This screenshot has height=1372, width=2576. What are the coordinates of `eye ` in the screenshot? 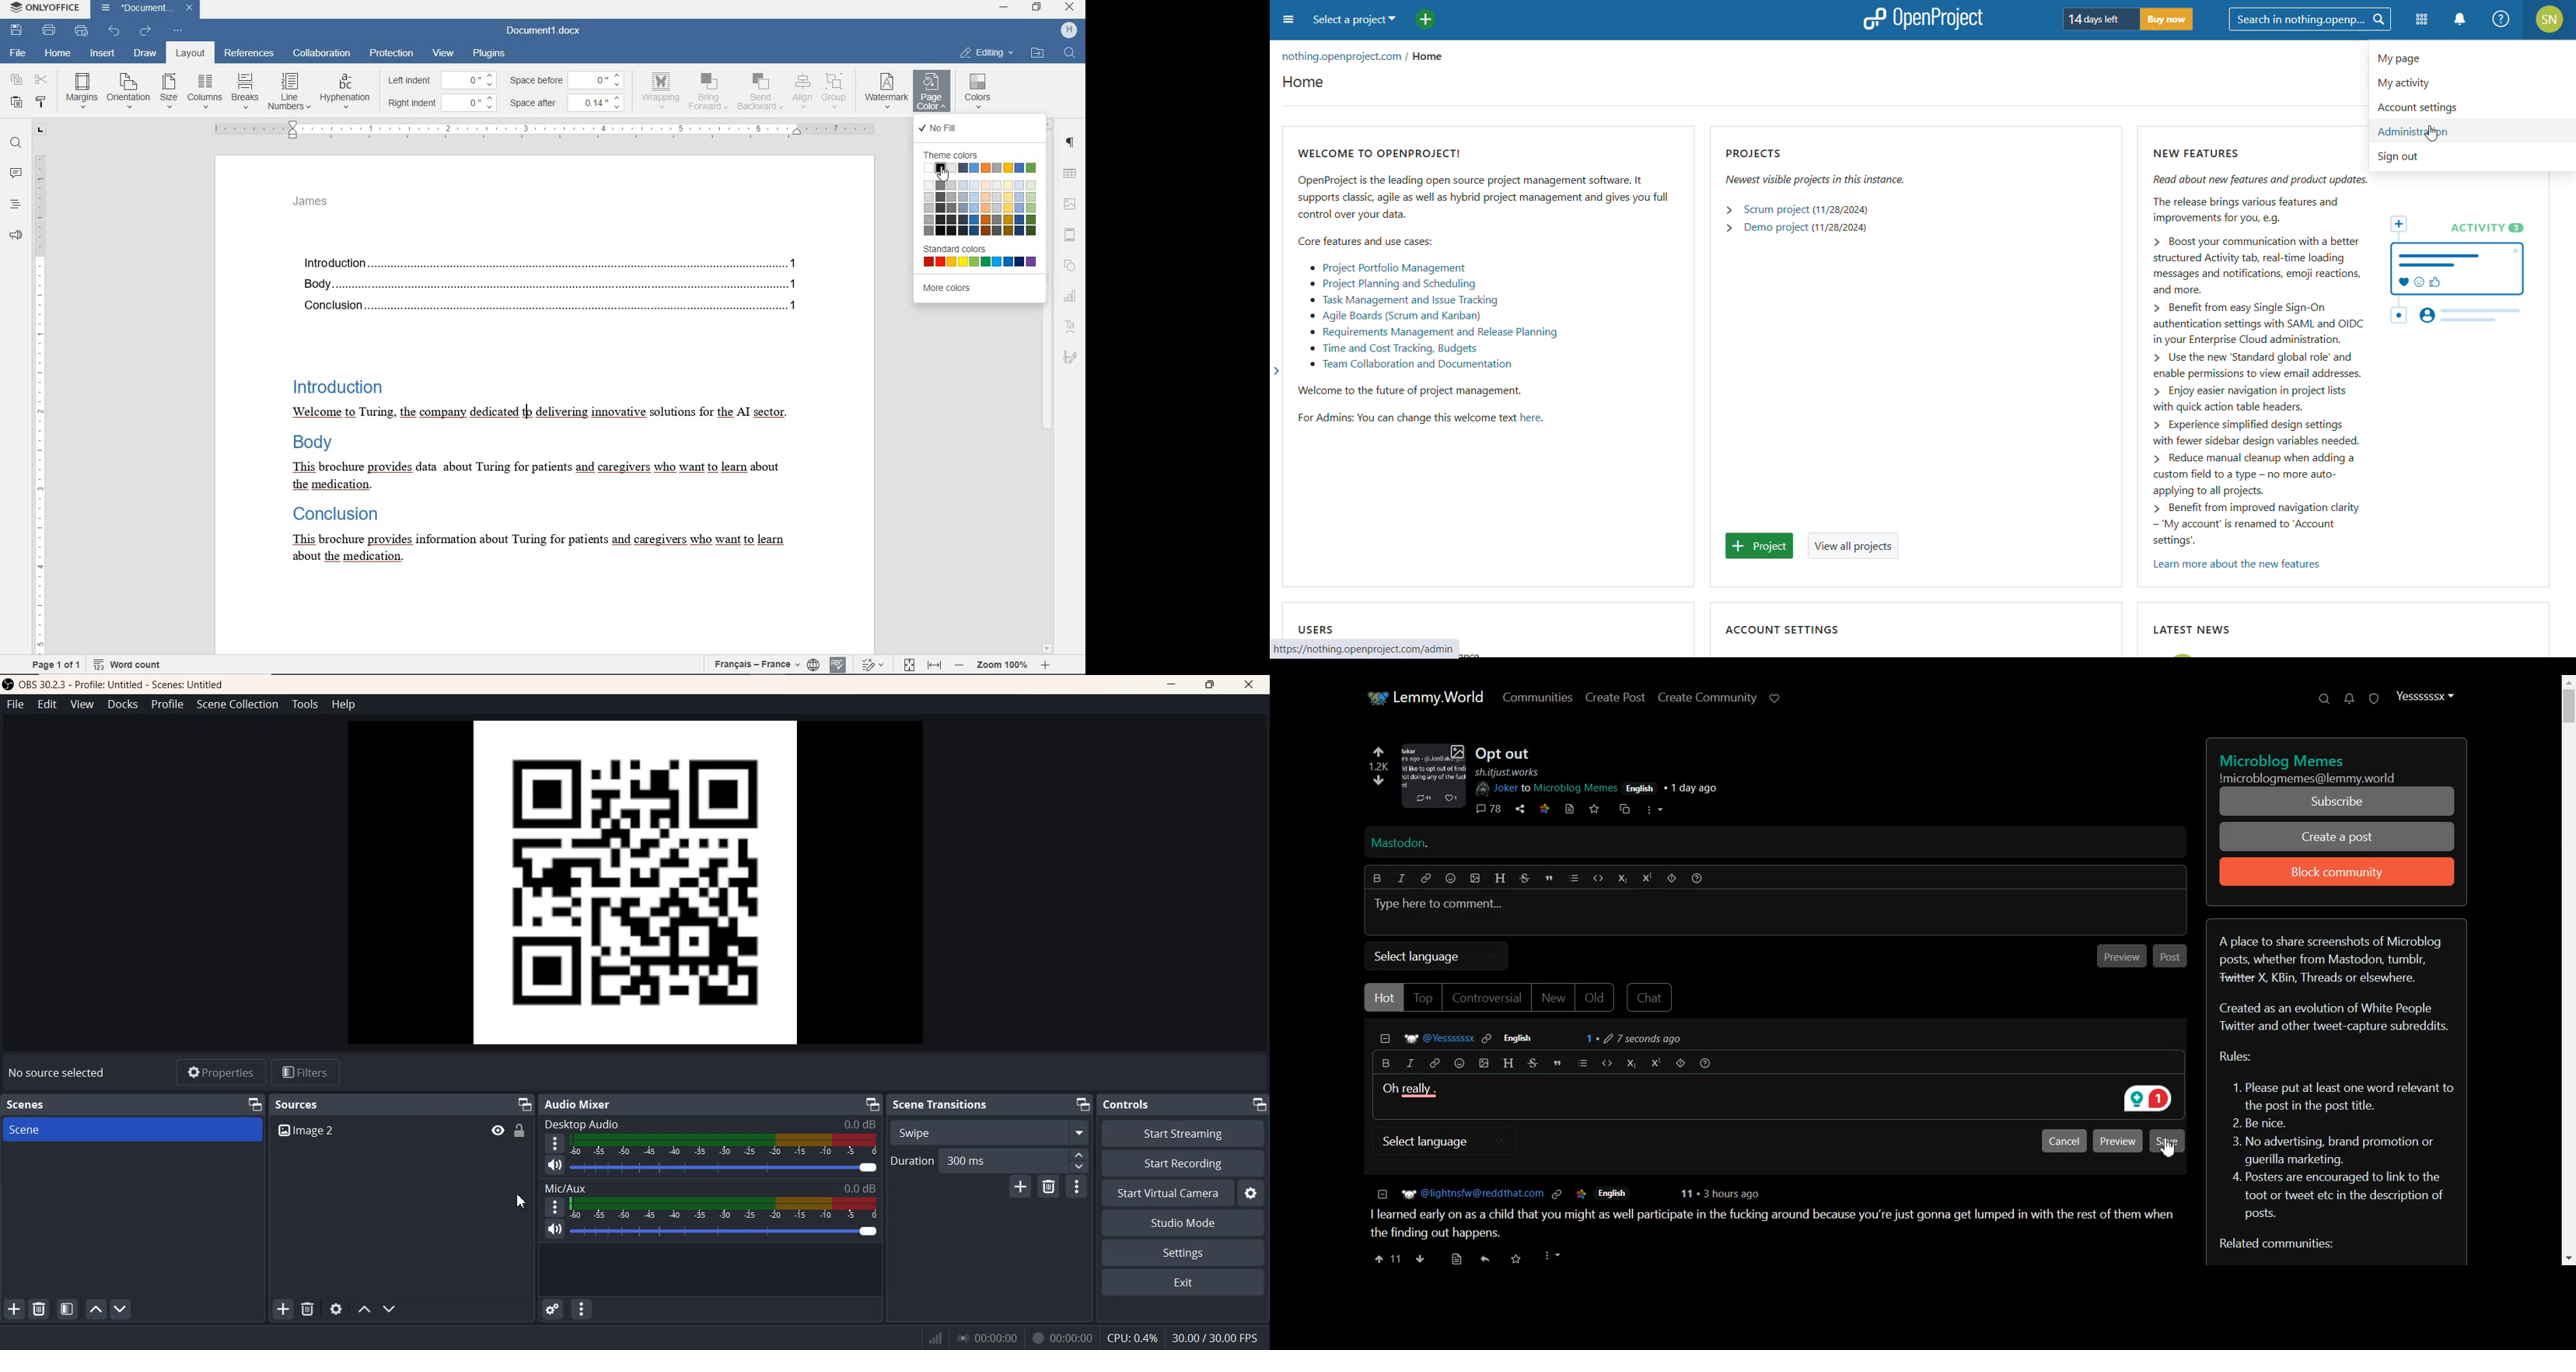 It's located at (499, 1130).